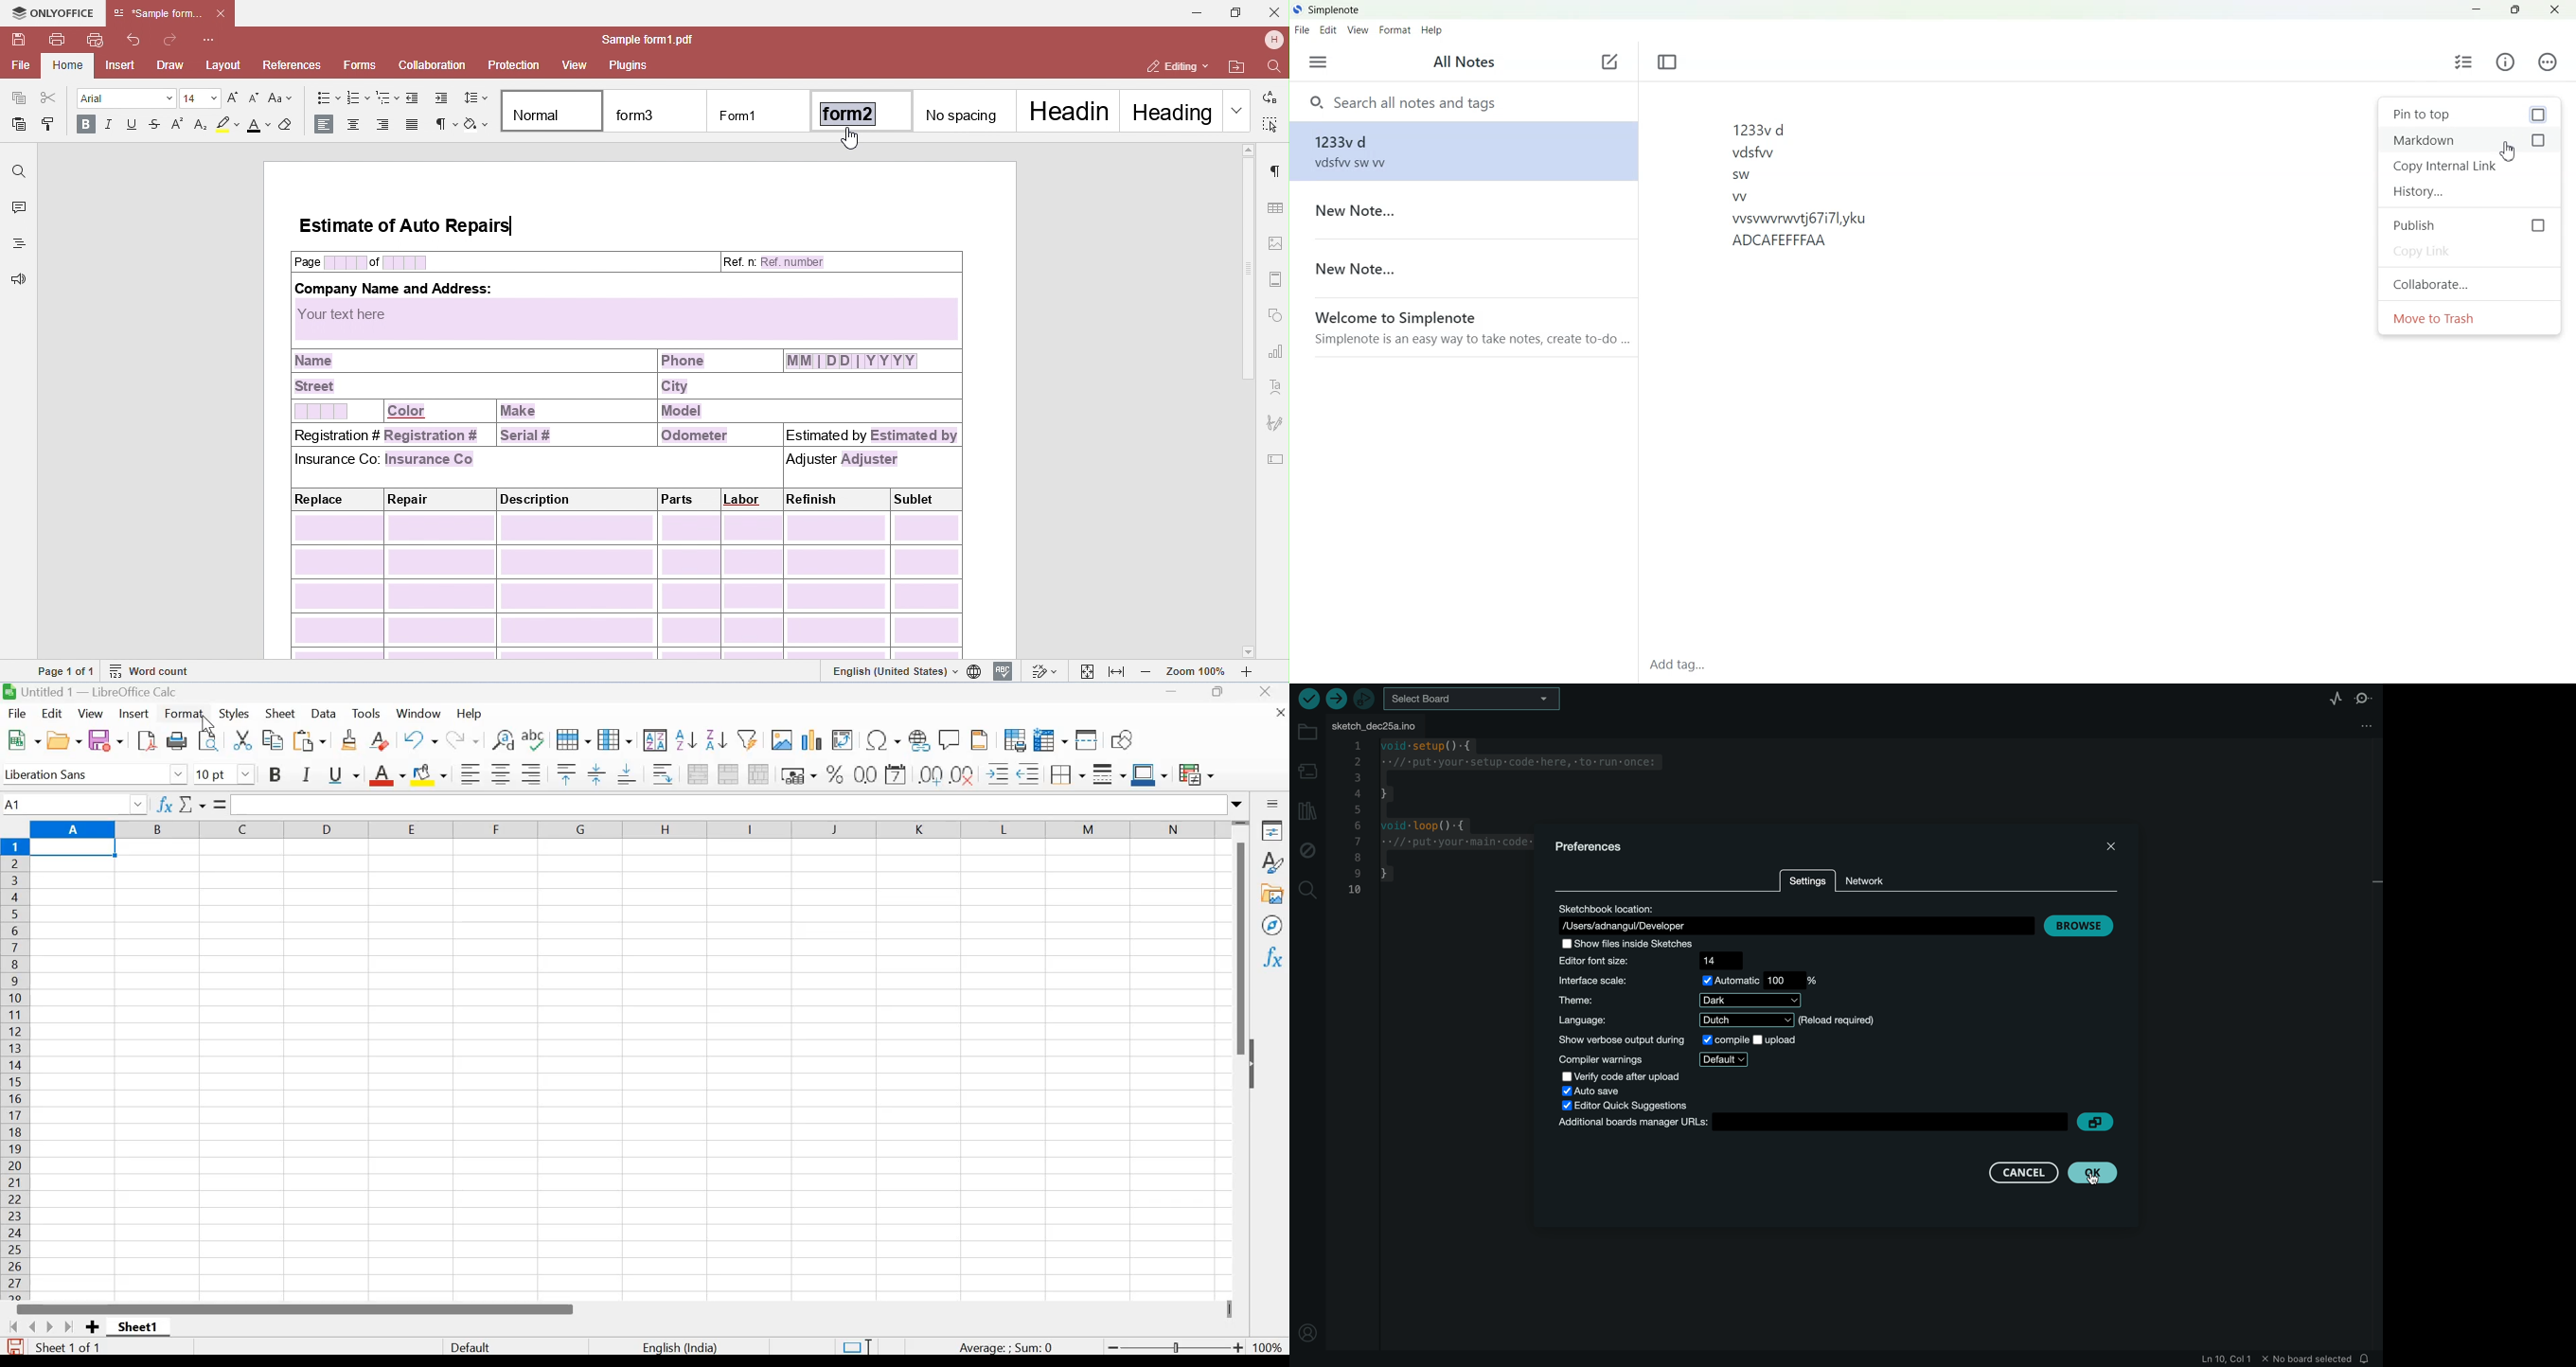 The height and width of the screenshot is (1372, 2576). I want to click on Redo, so click(465, 741).